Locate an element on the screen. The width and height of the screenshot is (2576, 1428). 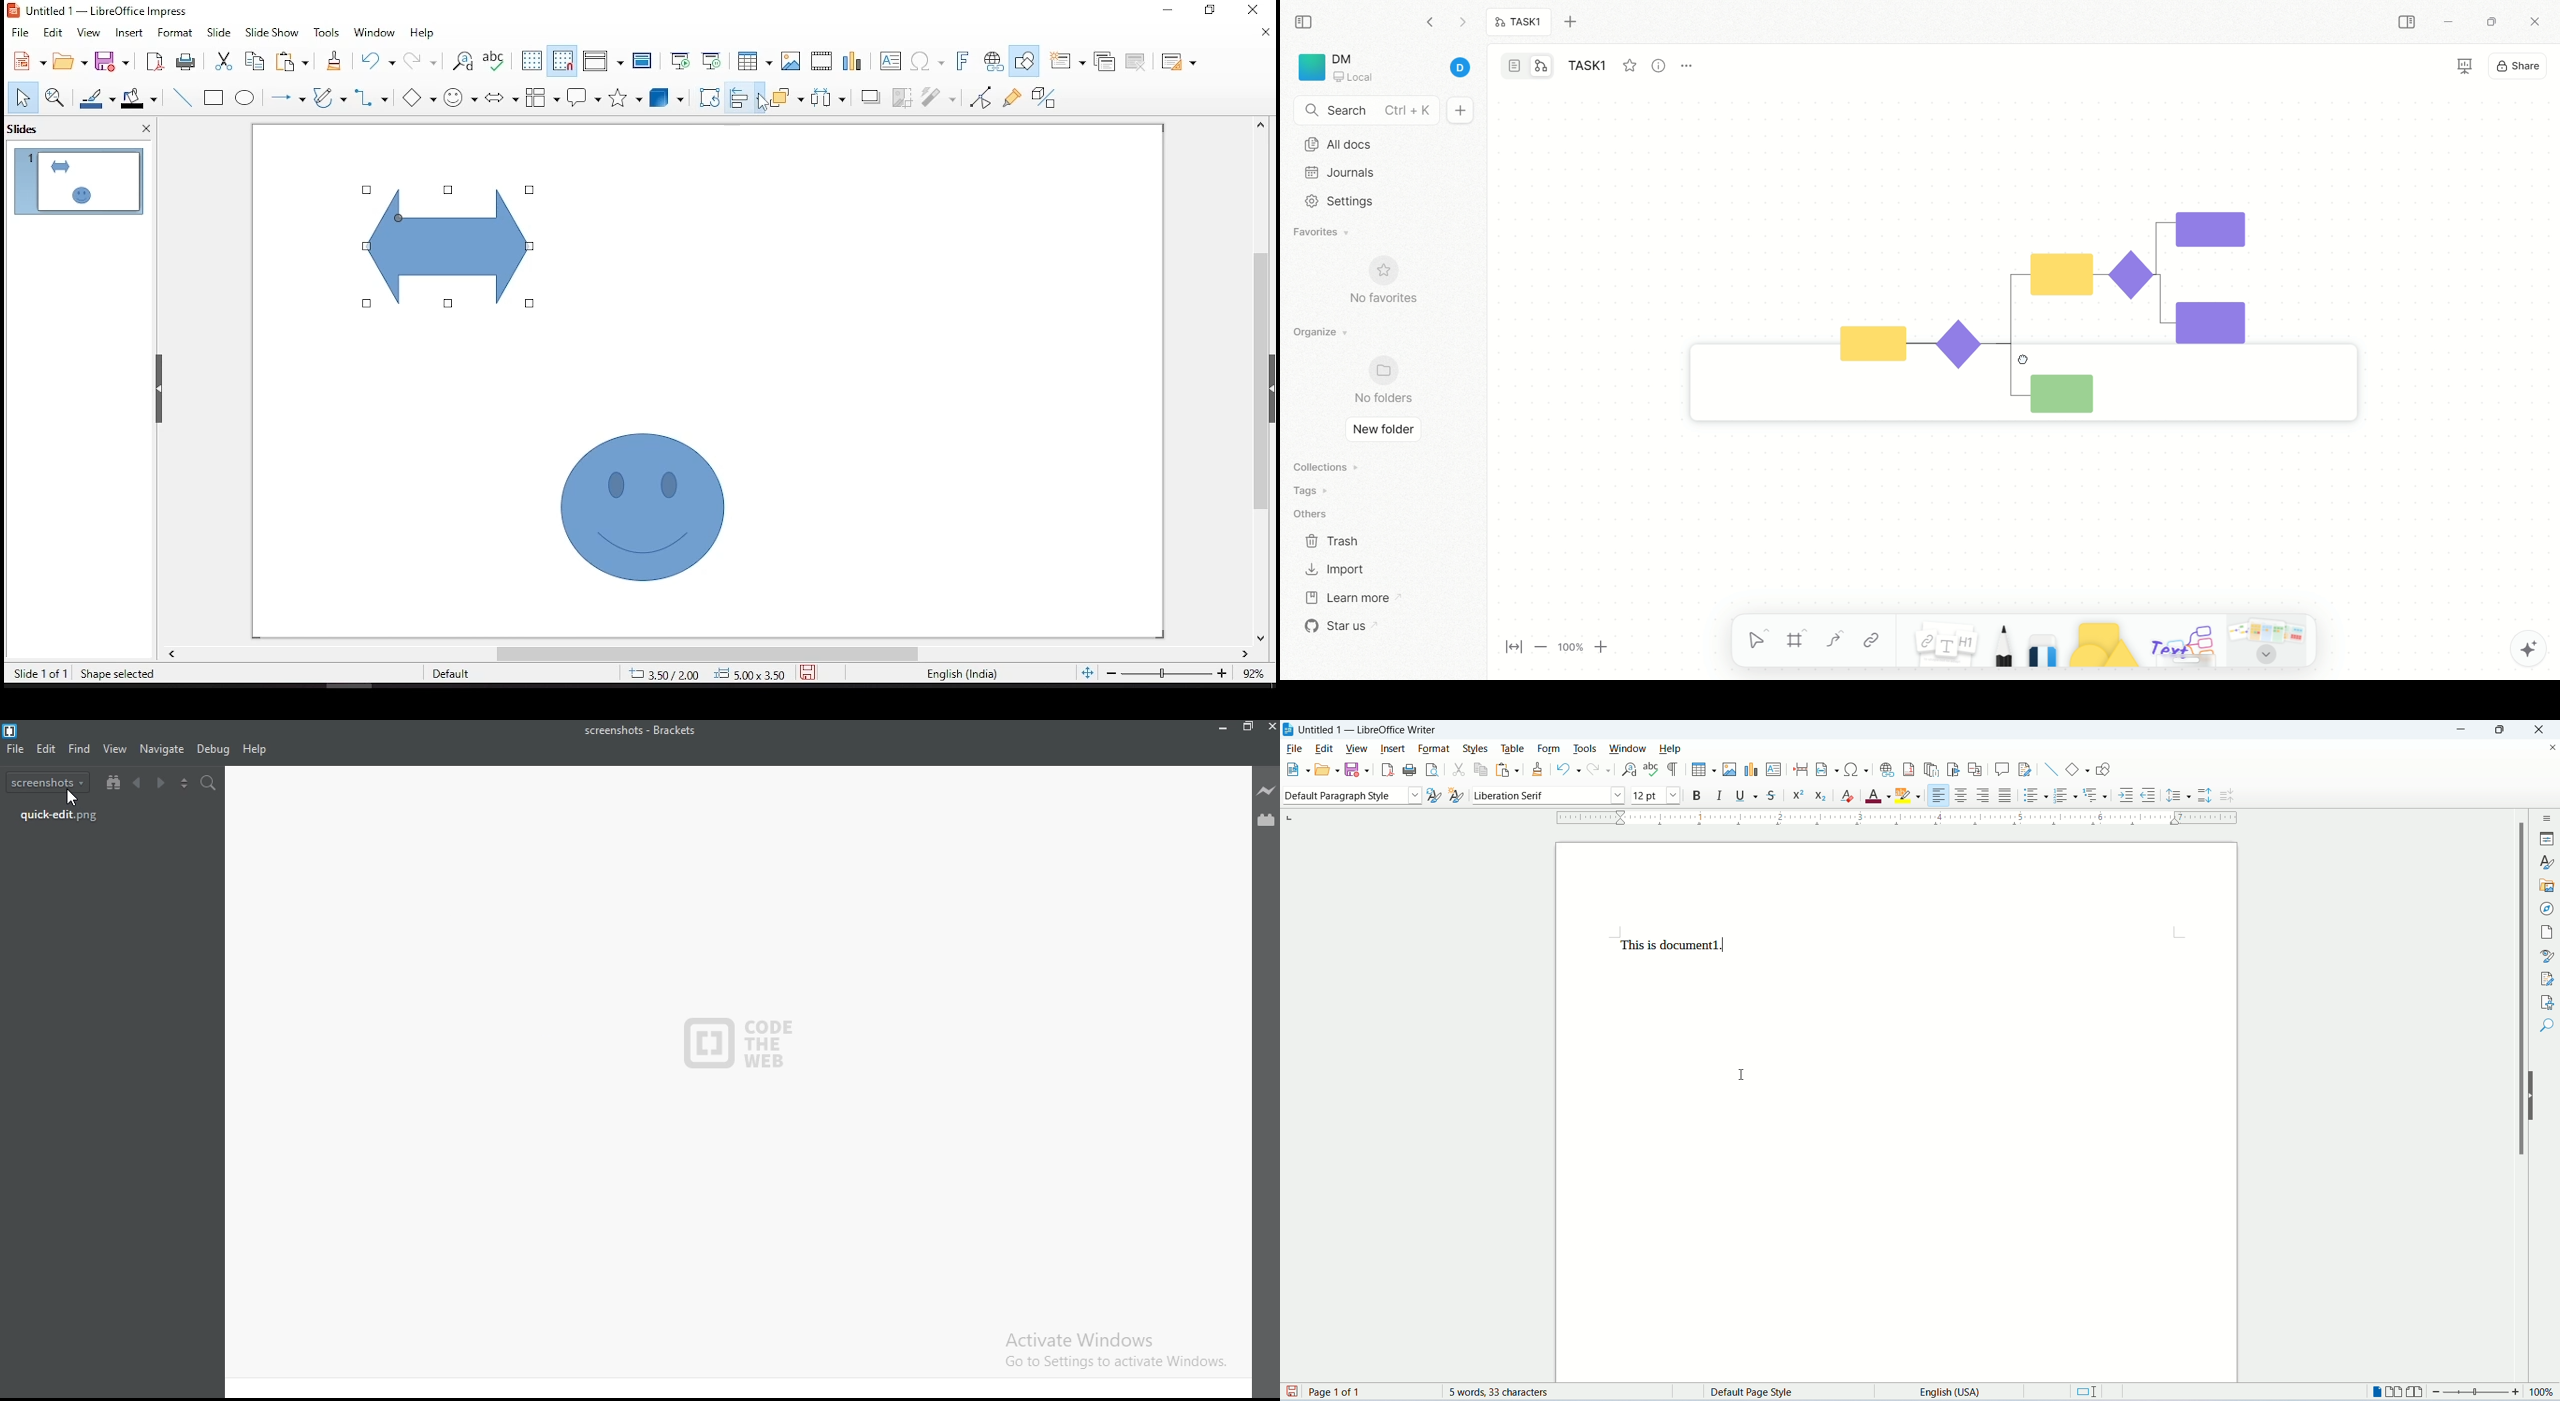
view is located at coordinates (116, 749).